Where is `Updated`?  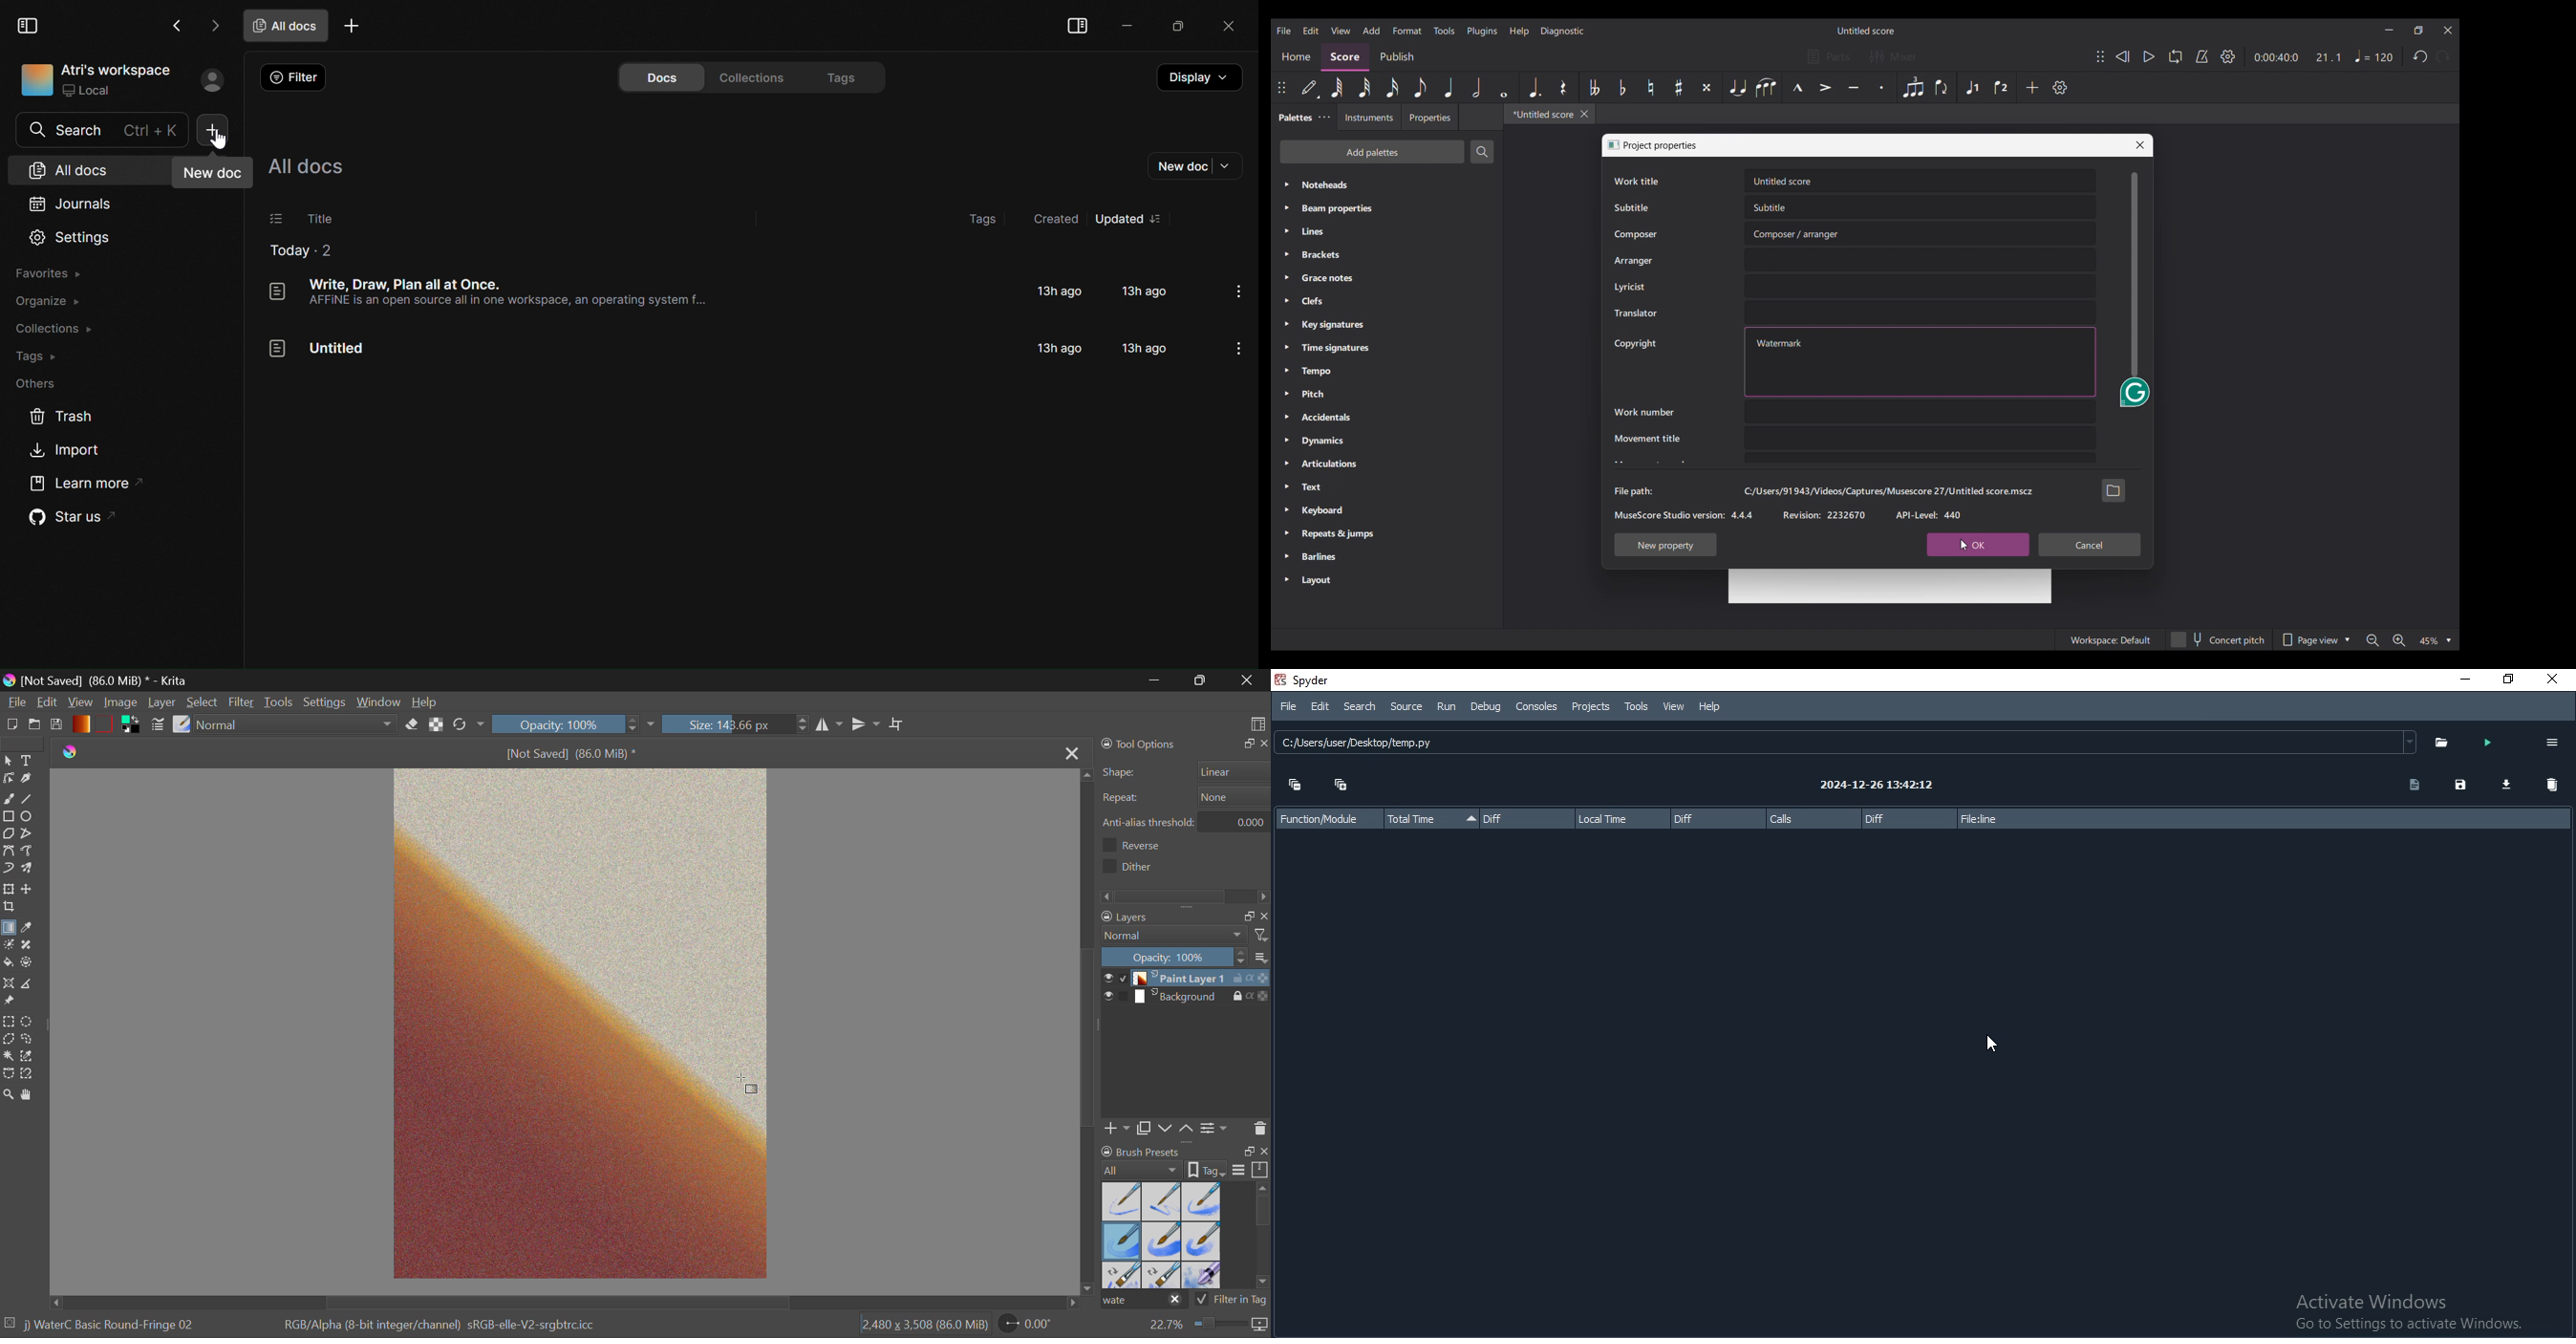 Updated is located at coordinates (1119, 218).